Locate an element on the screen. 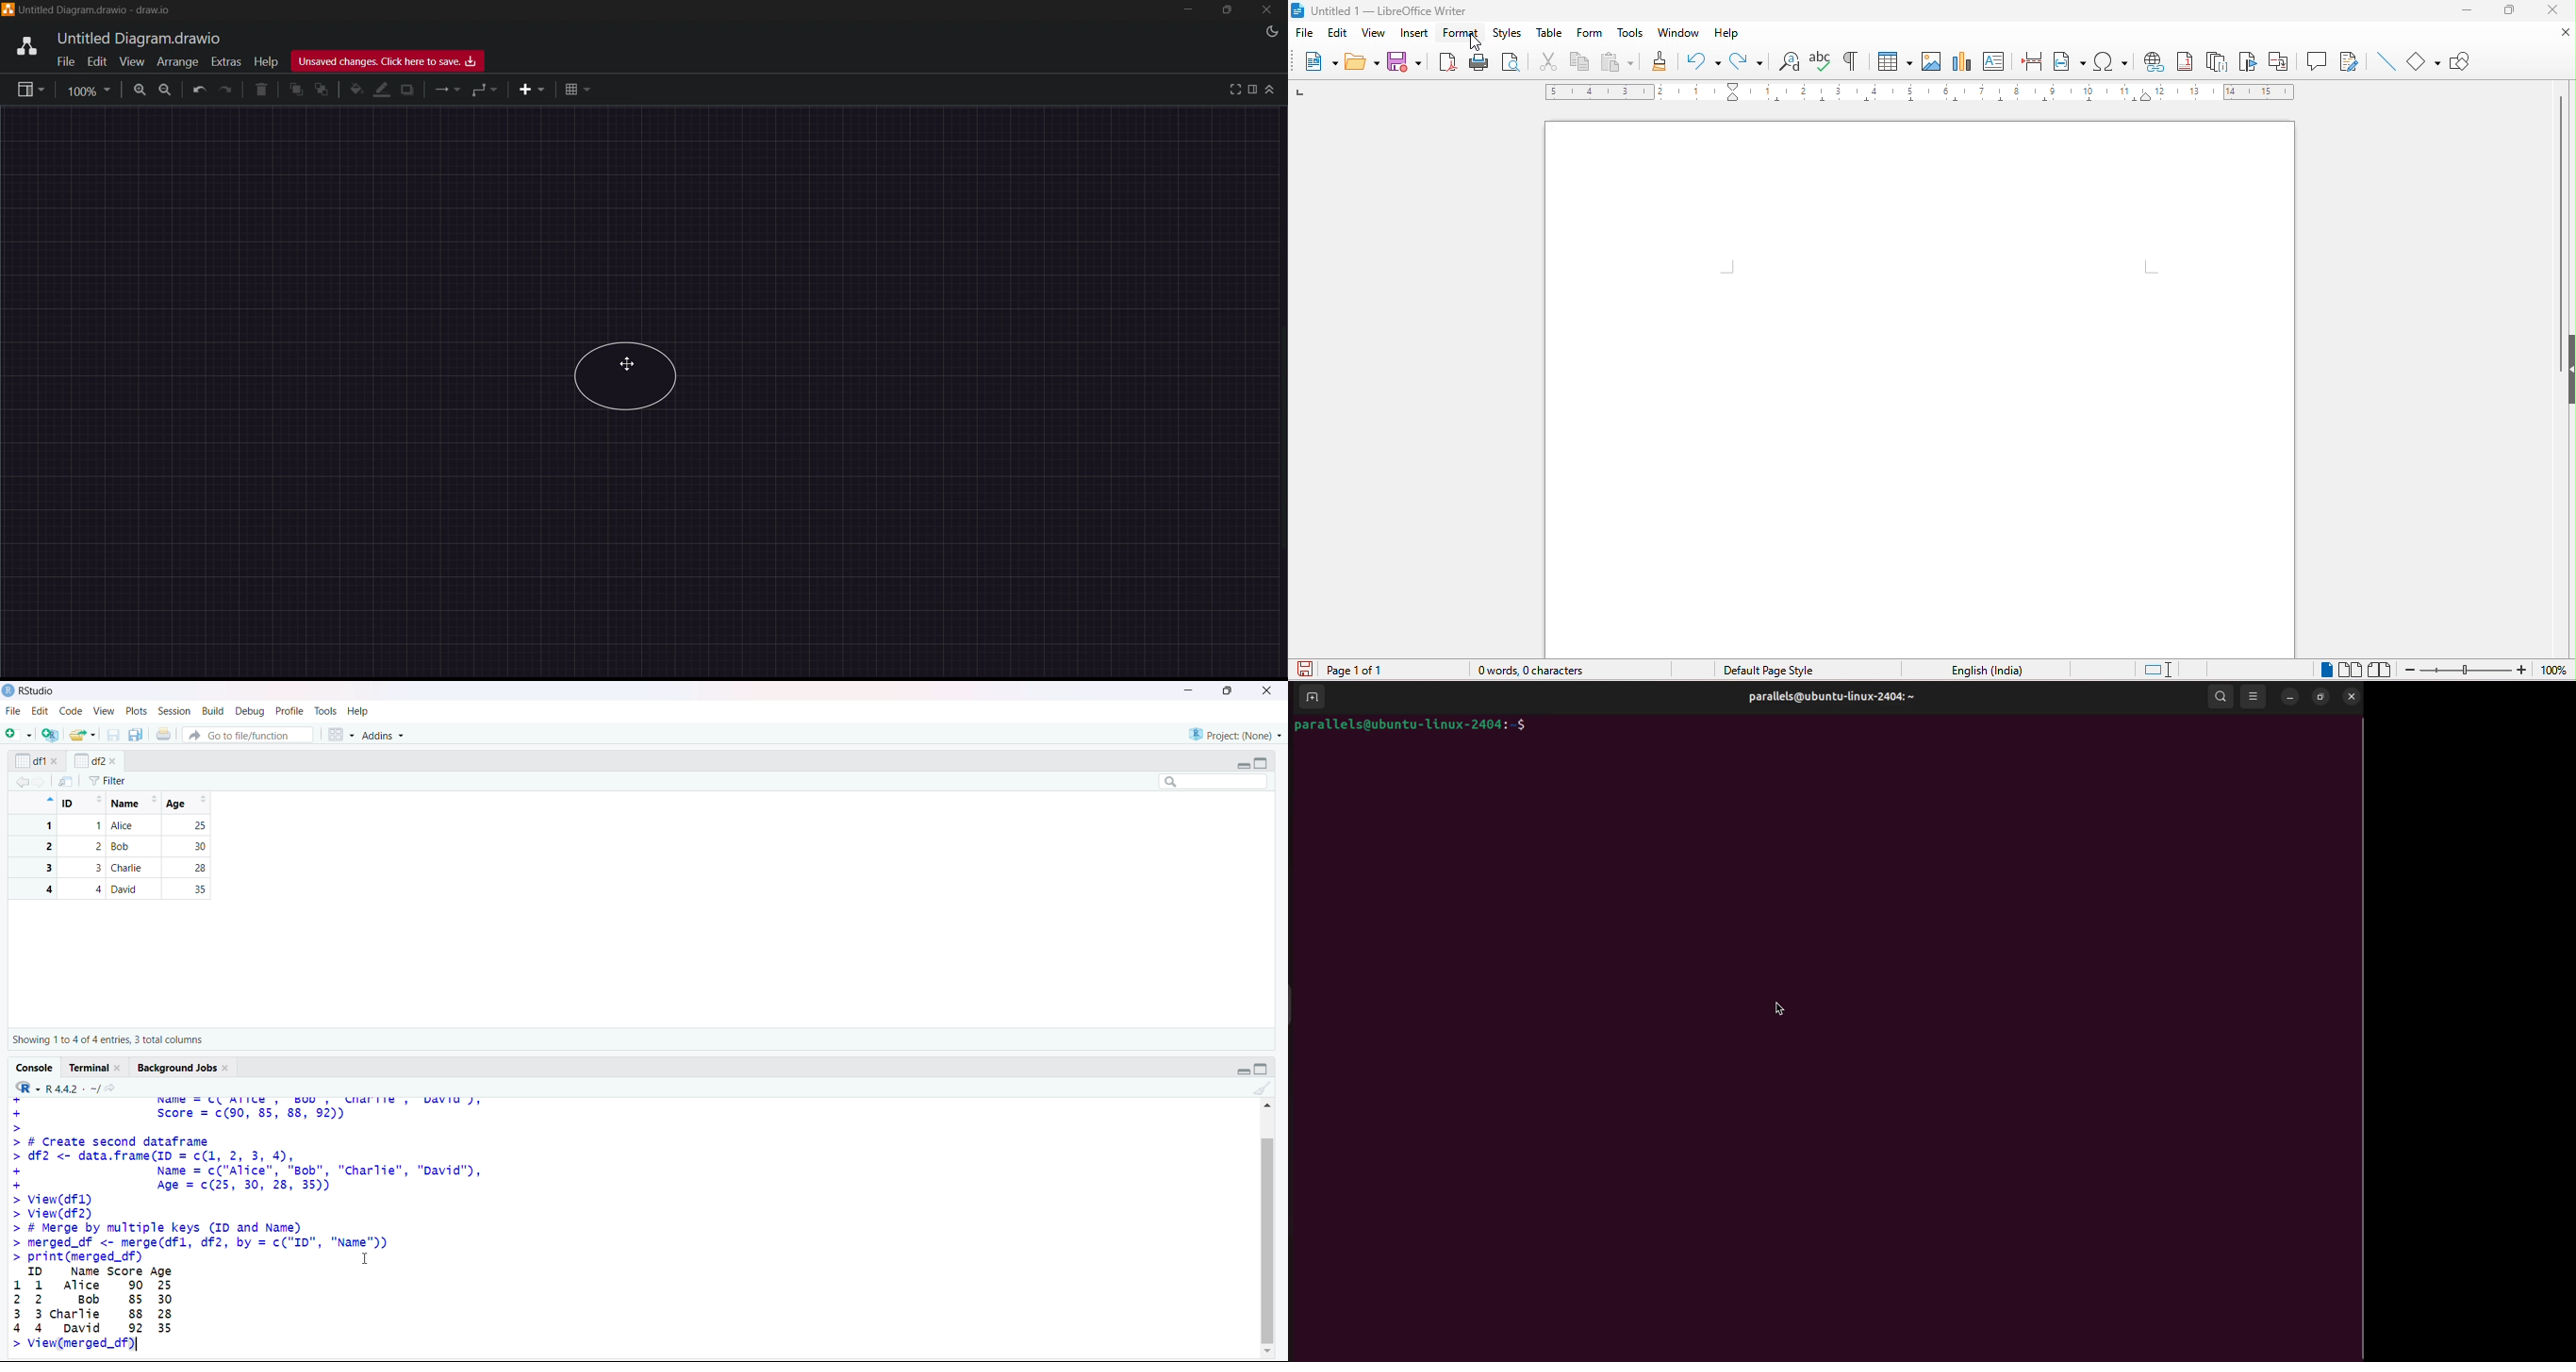 The height and width of the screenshot is (1372, 2576). styles is located at coordinates (1511, 35).